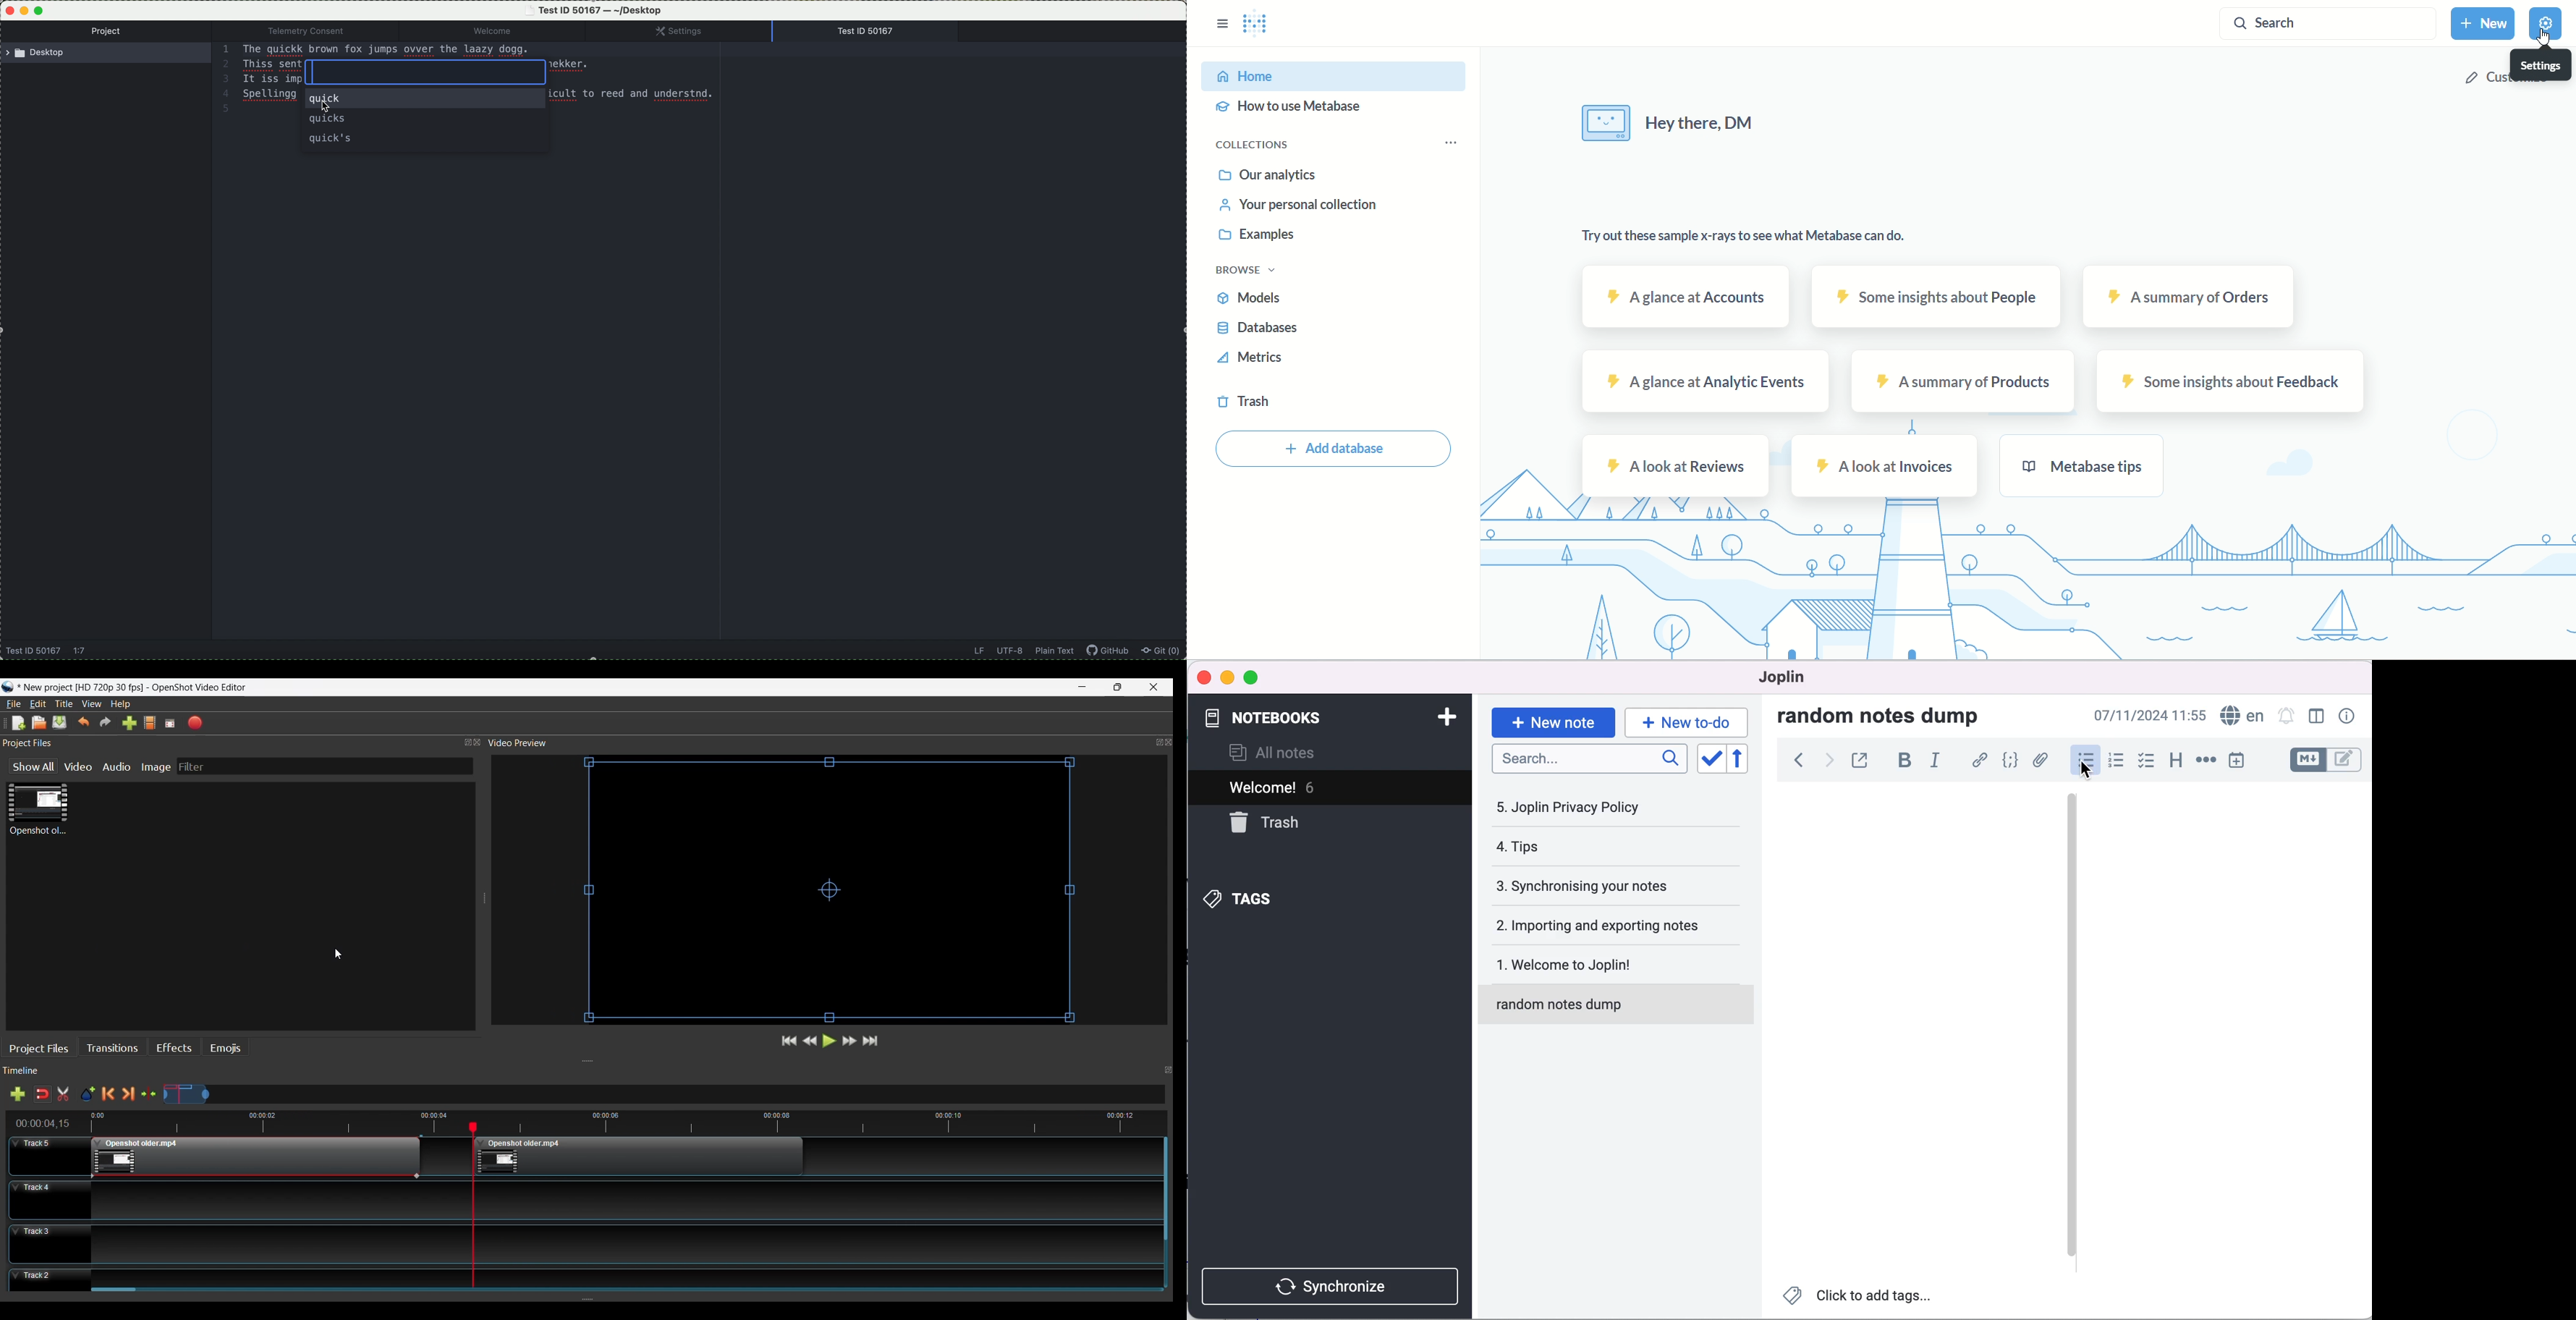 Image resolution: width=2576 pixels, height=1344 pixels. Describe the element at coordinates (1688, 721) in the screenshot. I see `new to-do` at that location.